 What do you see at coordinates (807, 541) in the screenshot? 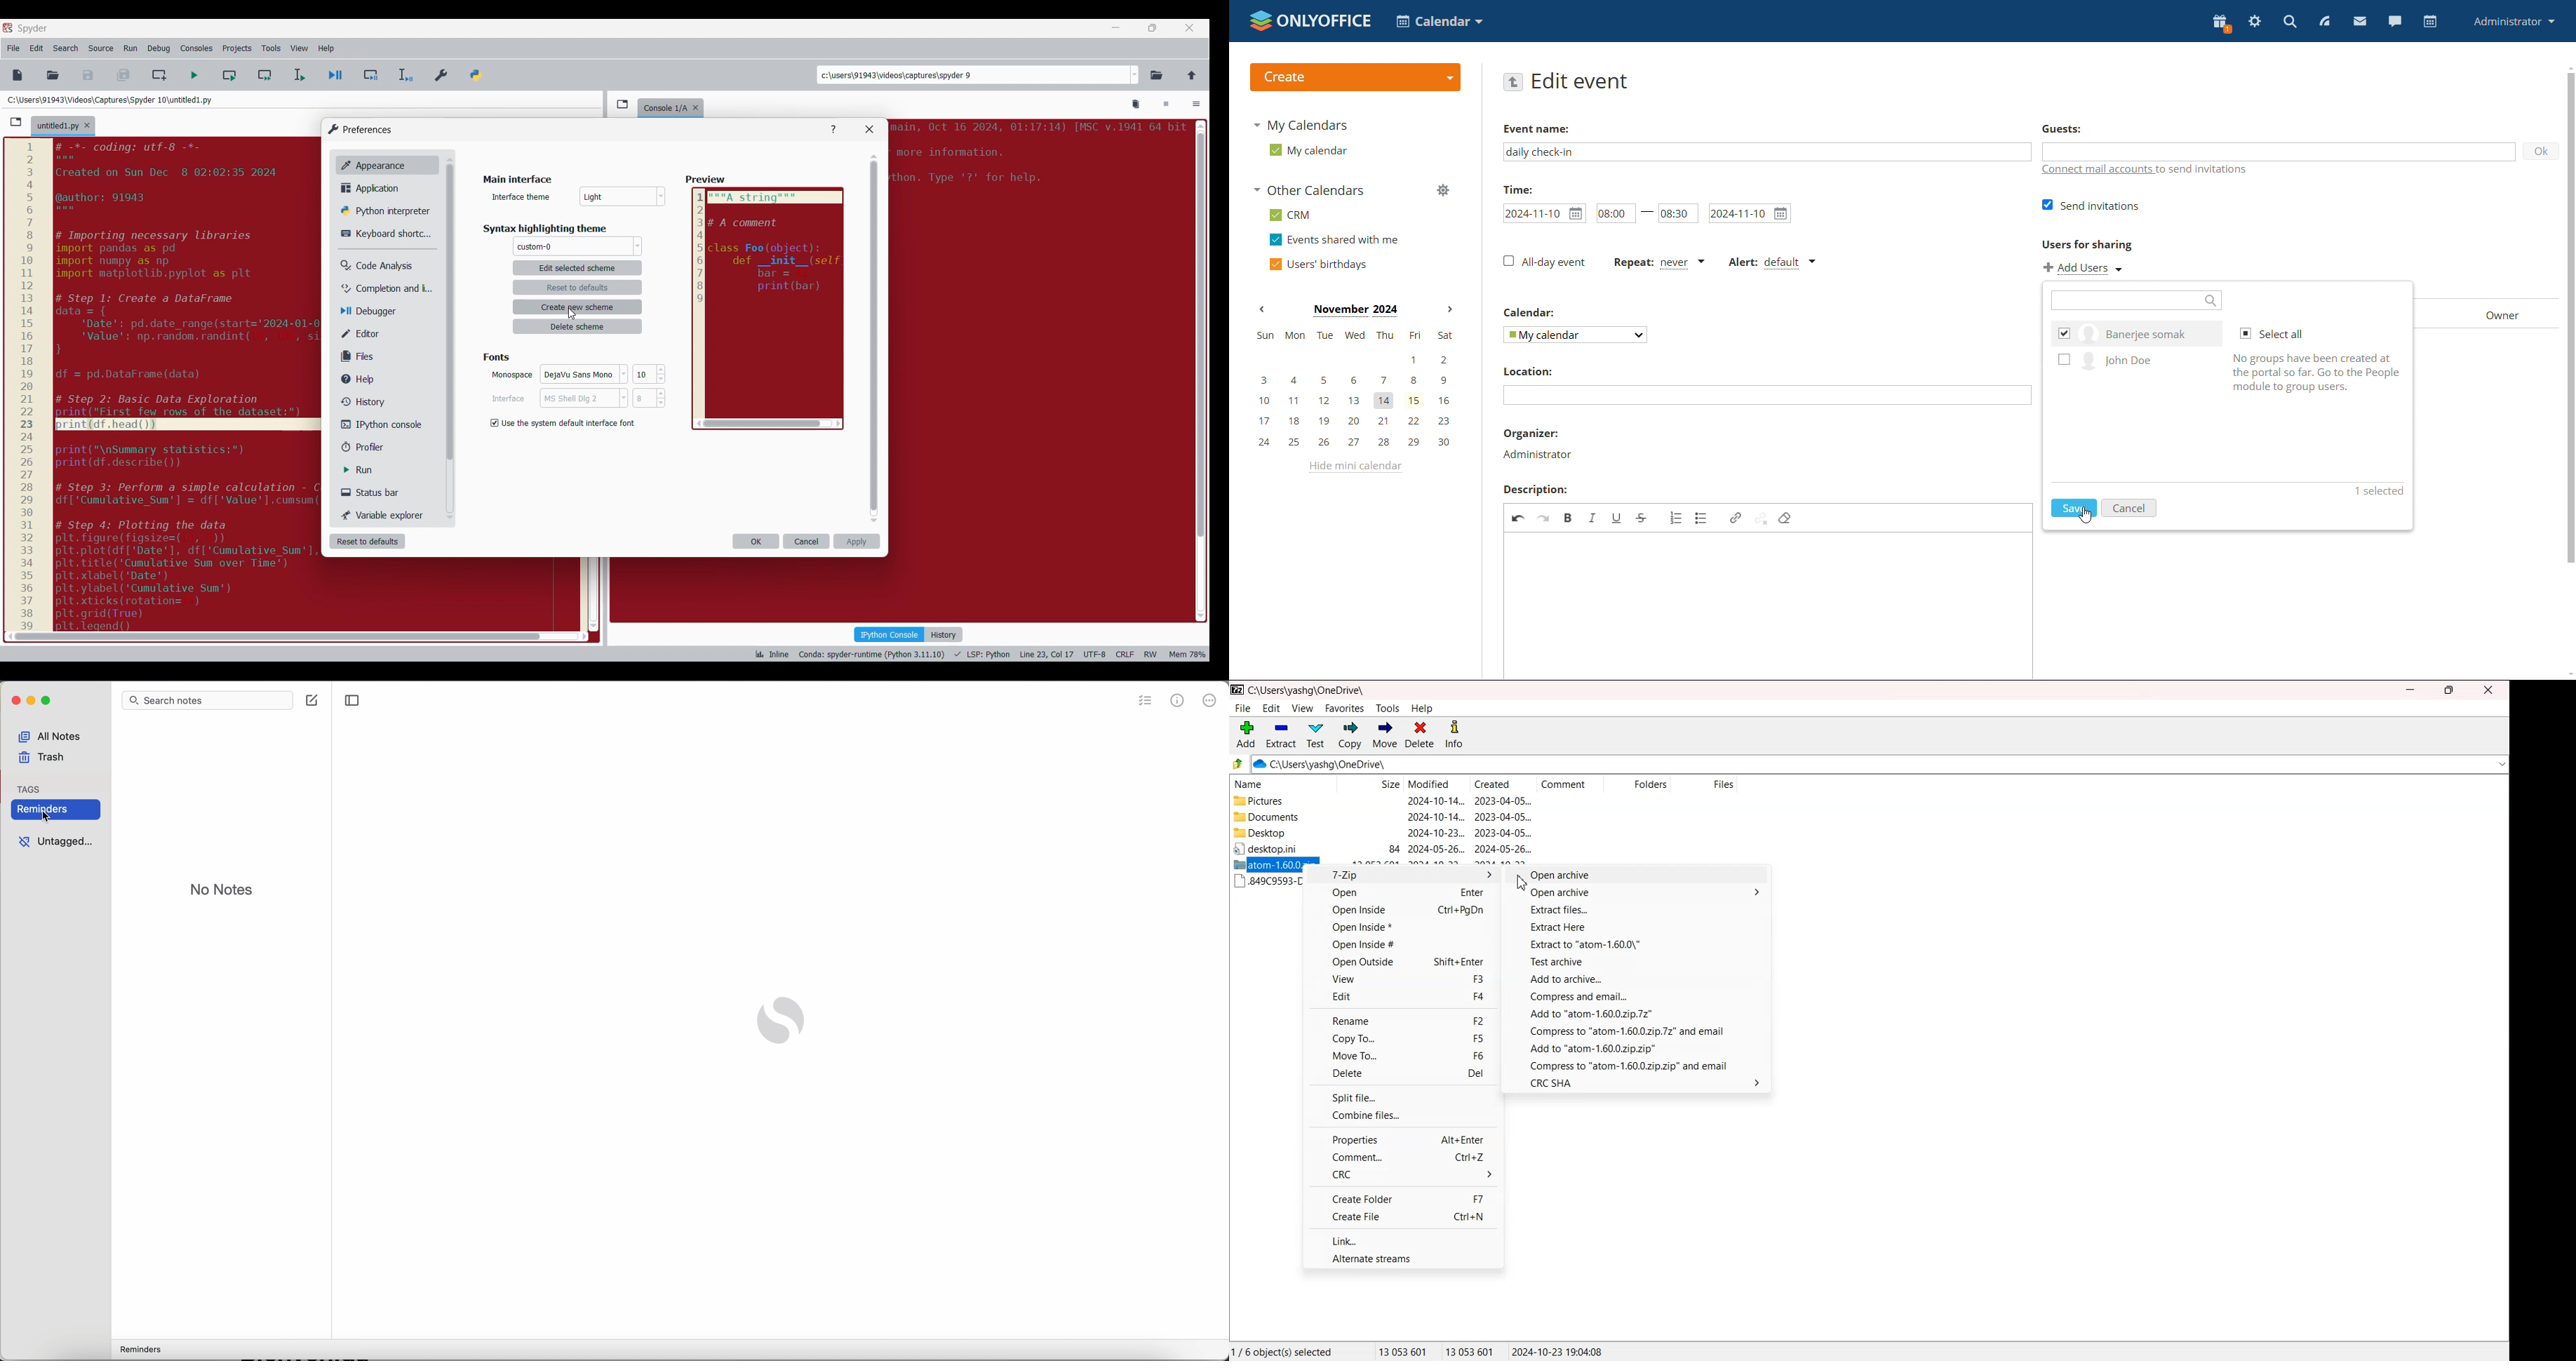
I see `Cancel` at bounding box center [807, 541].